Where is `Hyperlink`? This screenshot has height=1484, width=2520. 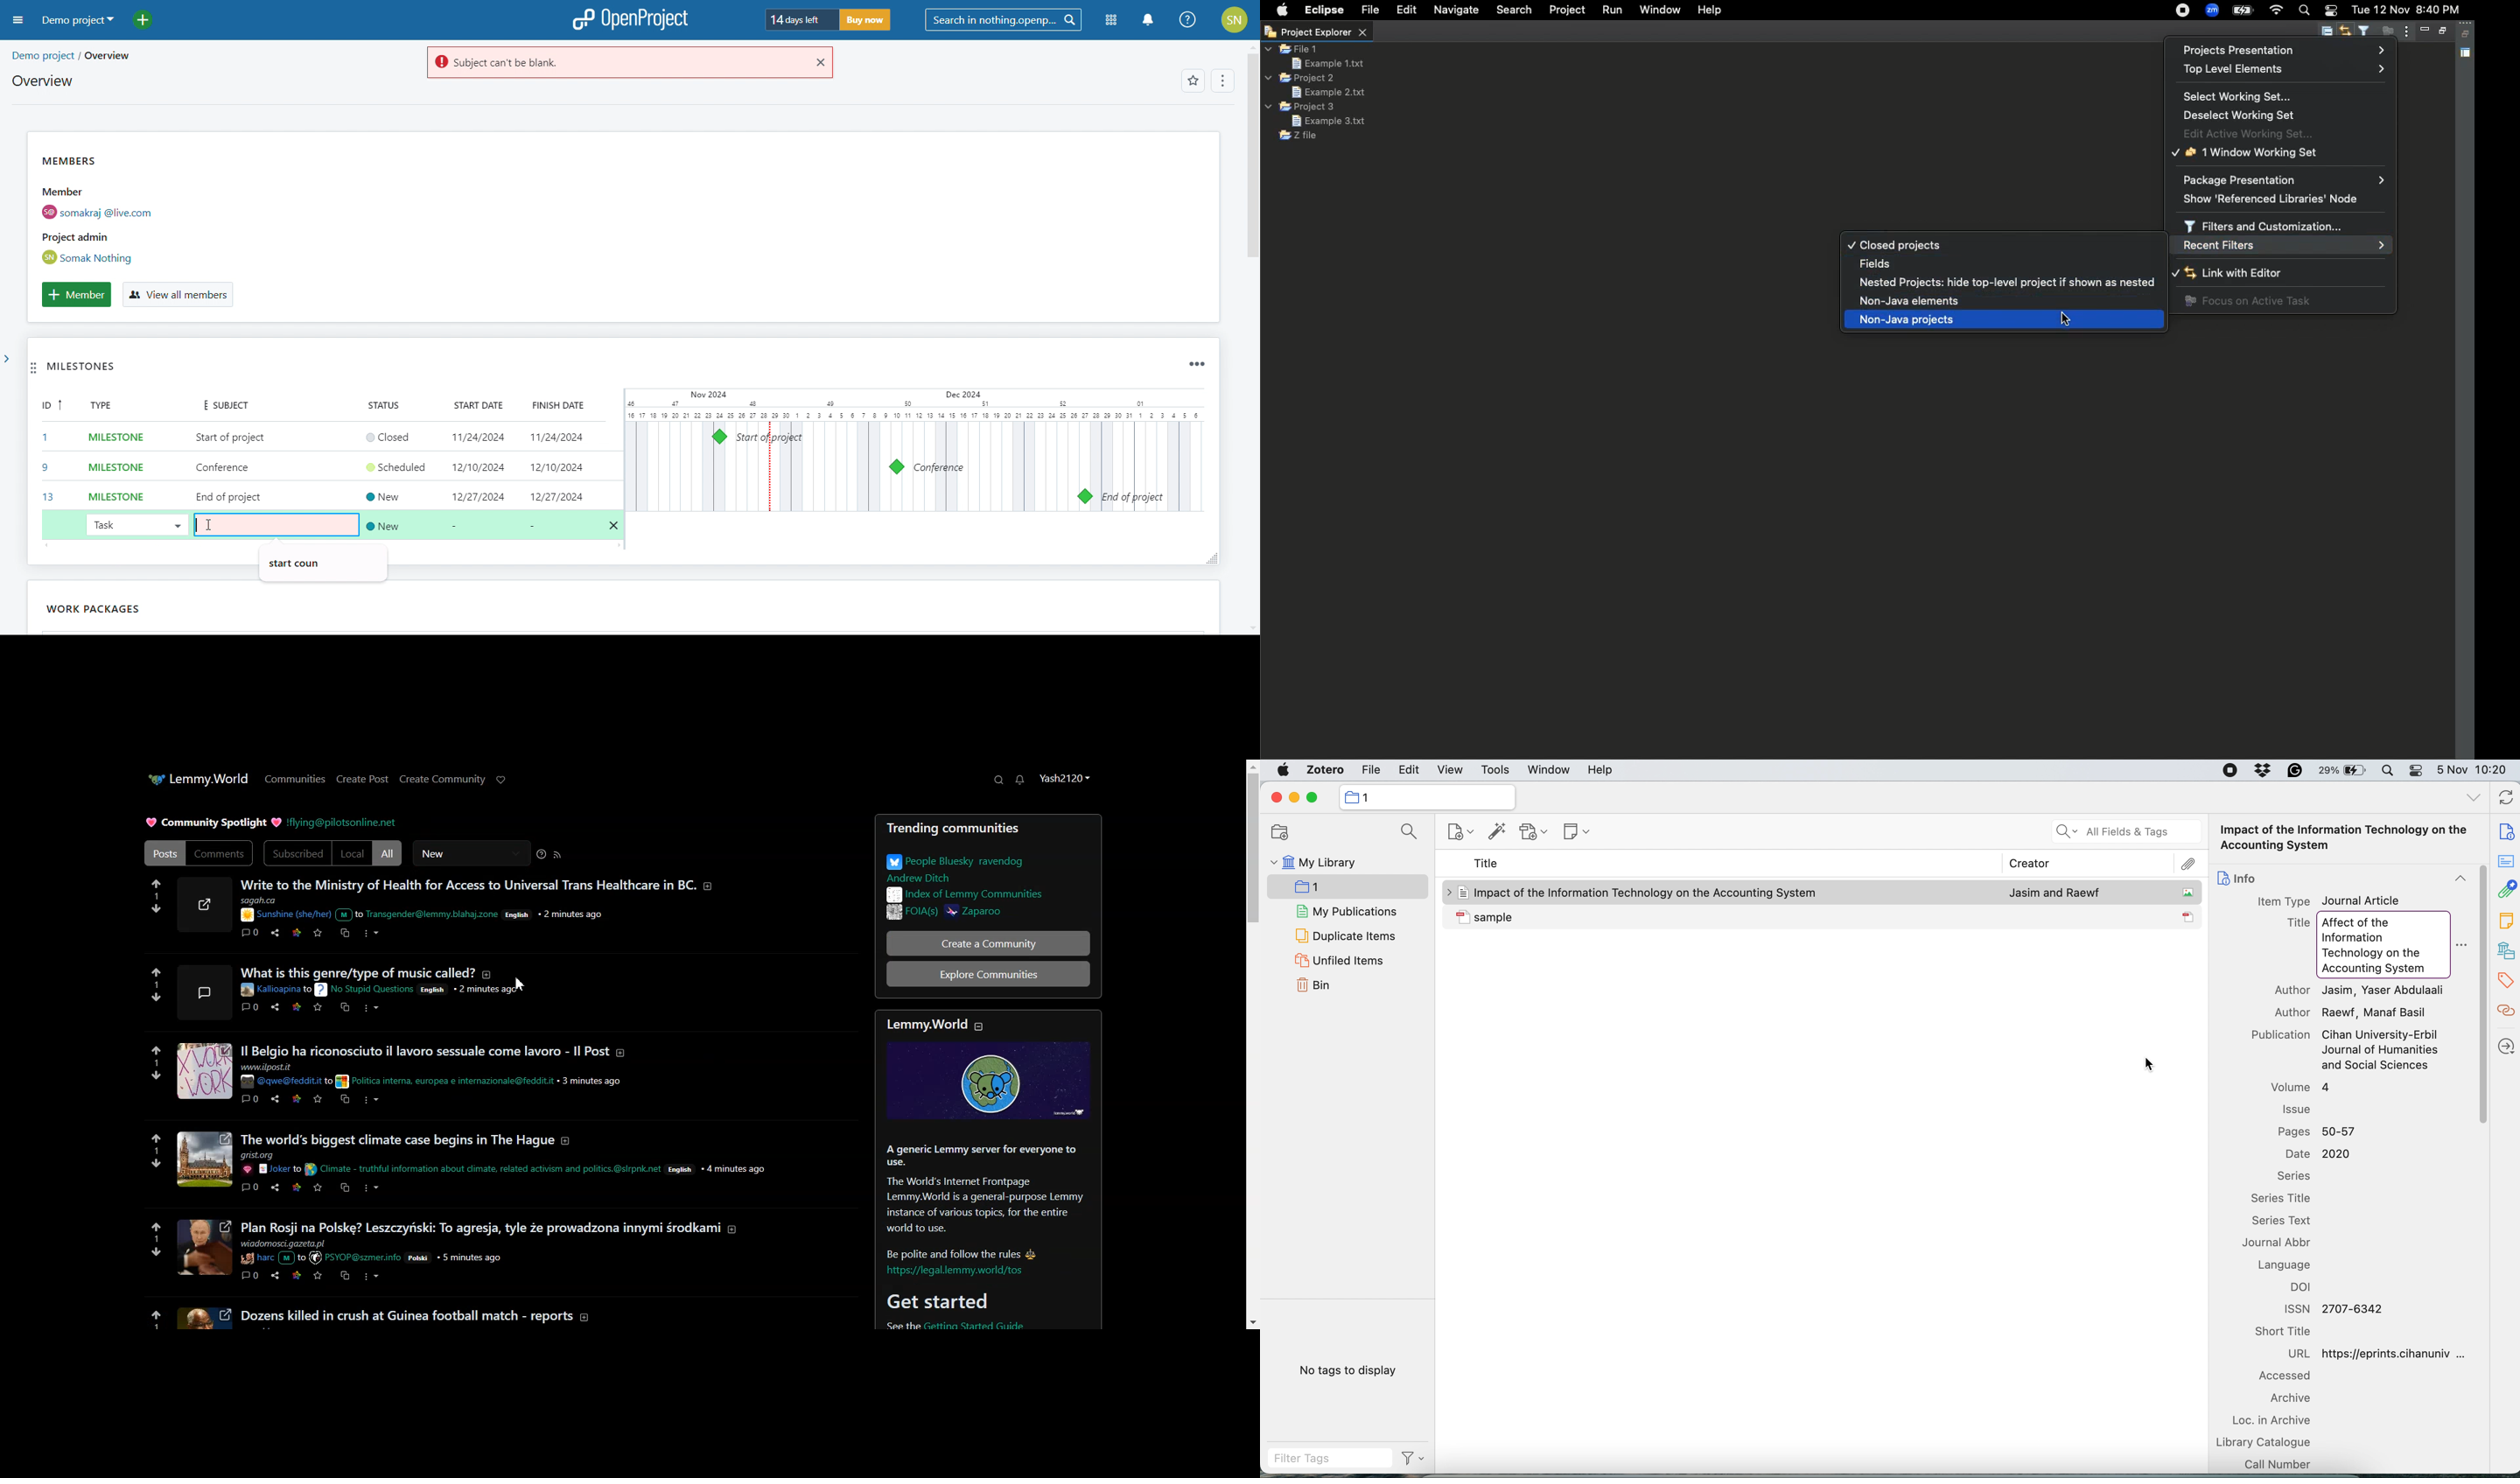 Hyperlink is located at coordinates (364, 990).